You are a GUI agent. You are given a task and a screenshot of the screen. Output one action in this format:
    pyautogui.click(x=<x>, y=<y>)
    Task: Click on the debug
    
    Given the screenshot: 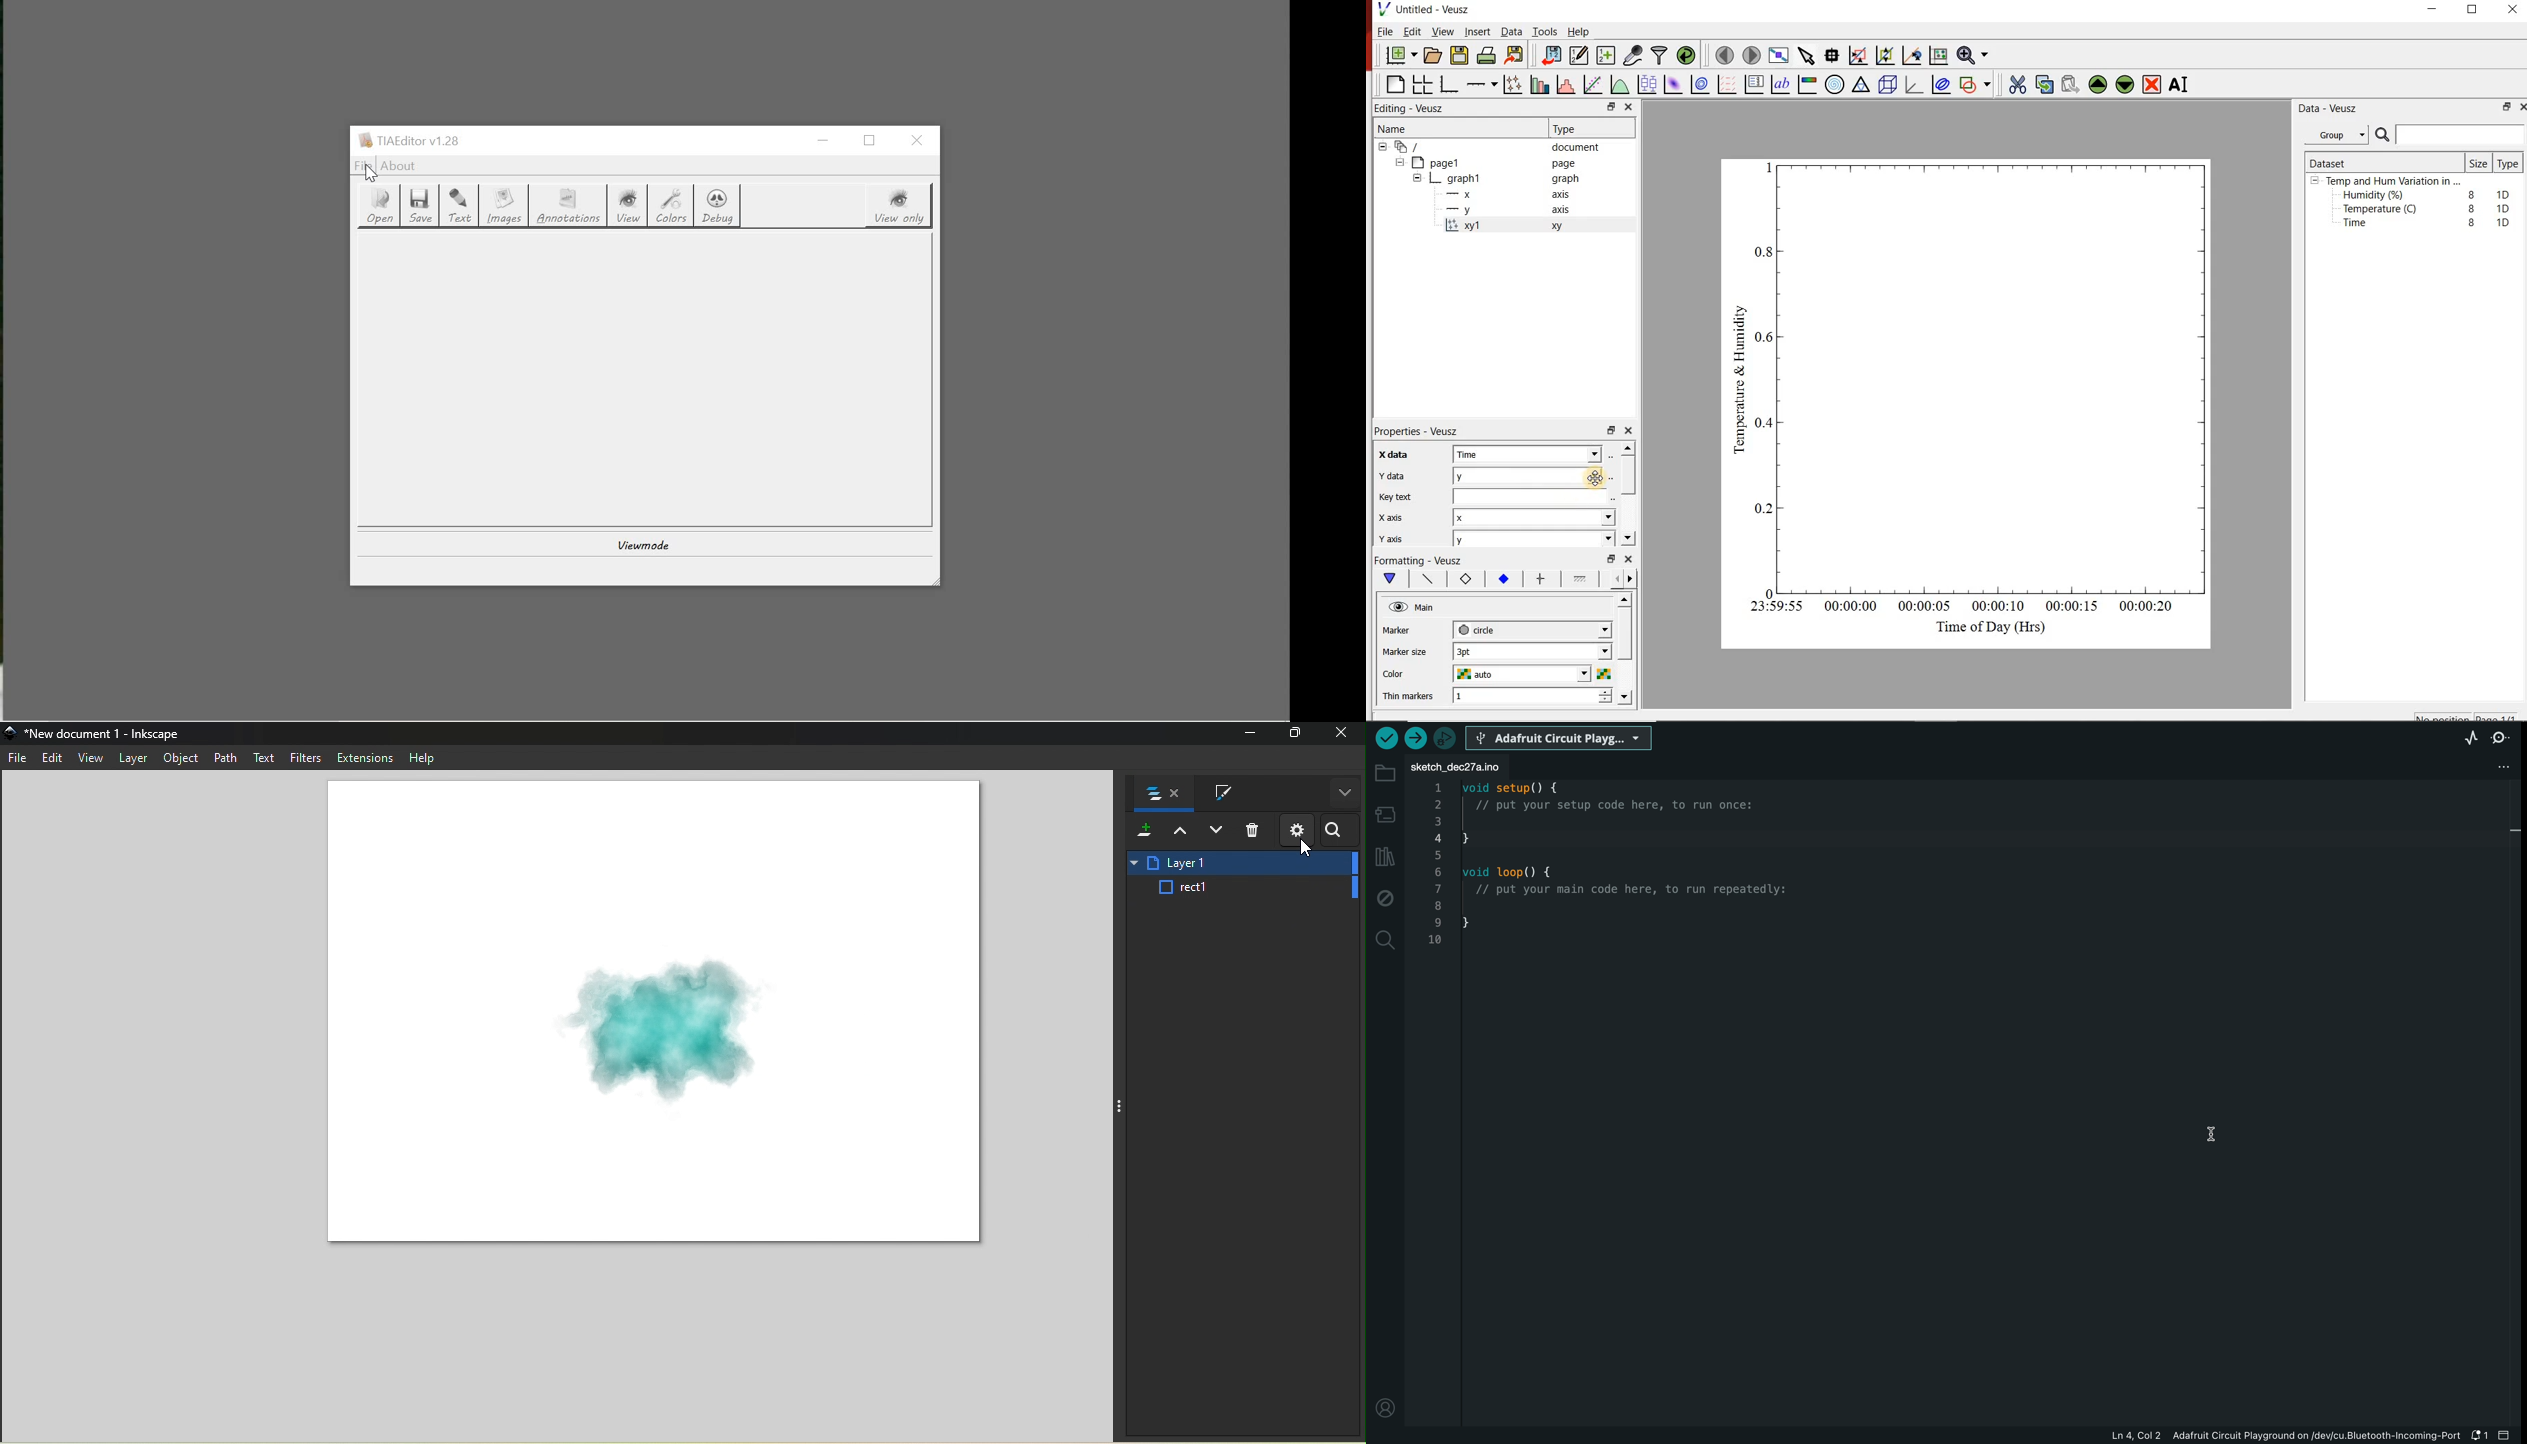 What is the action you would take?
    pyautogui.click(x=1385, y=895)
    